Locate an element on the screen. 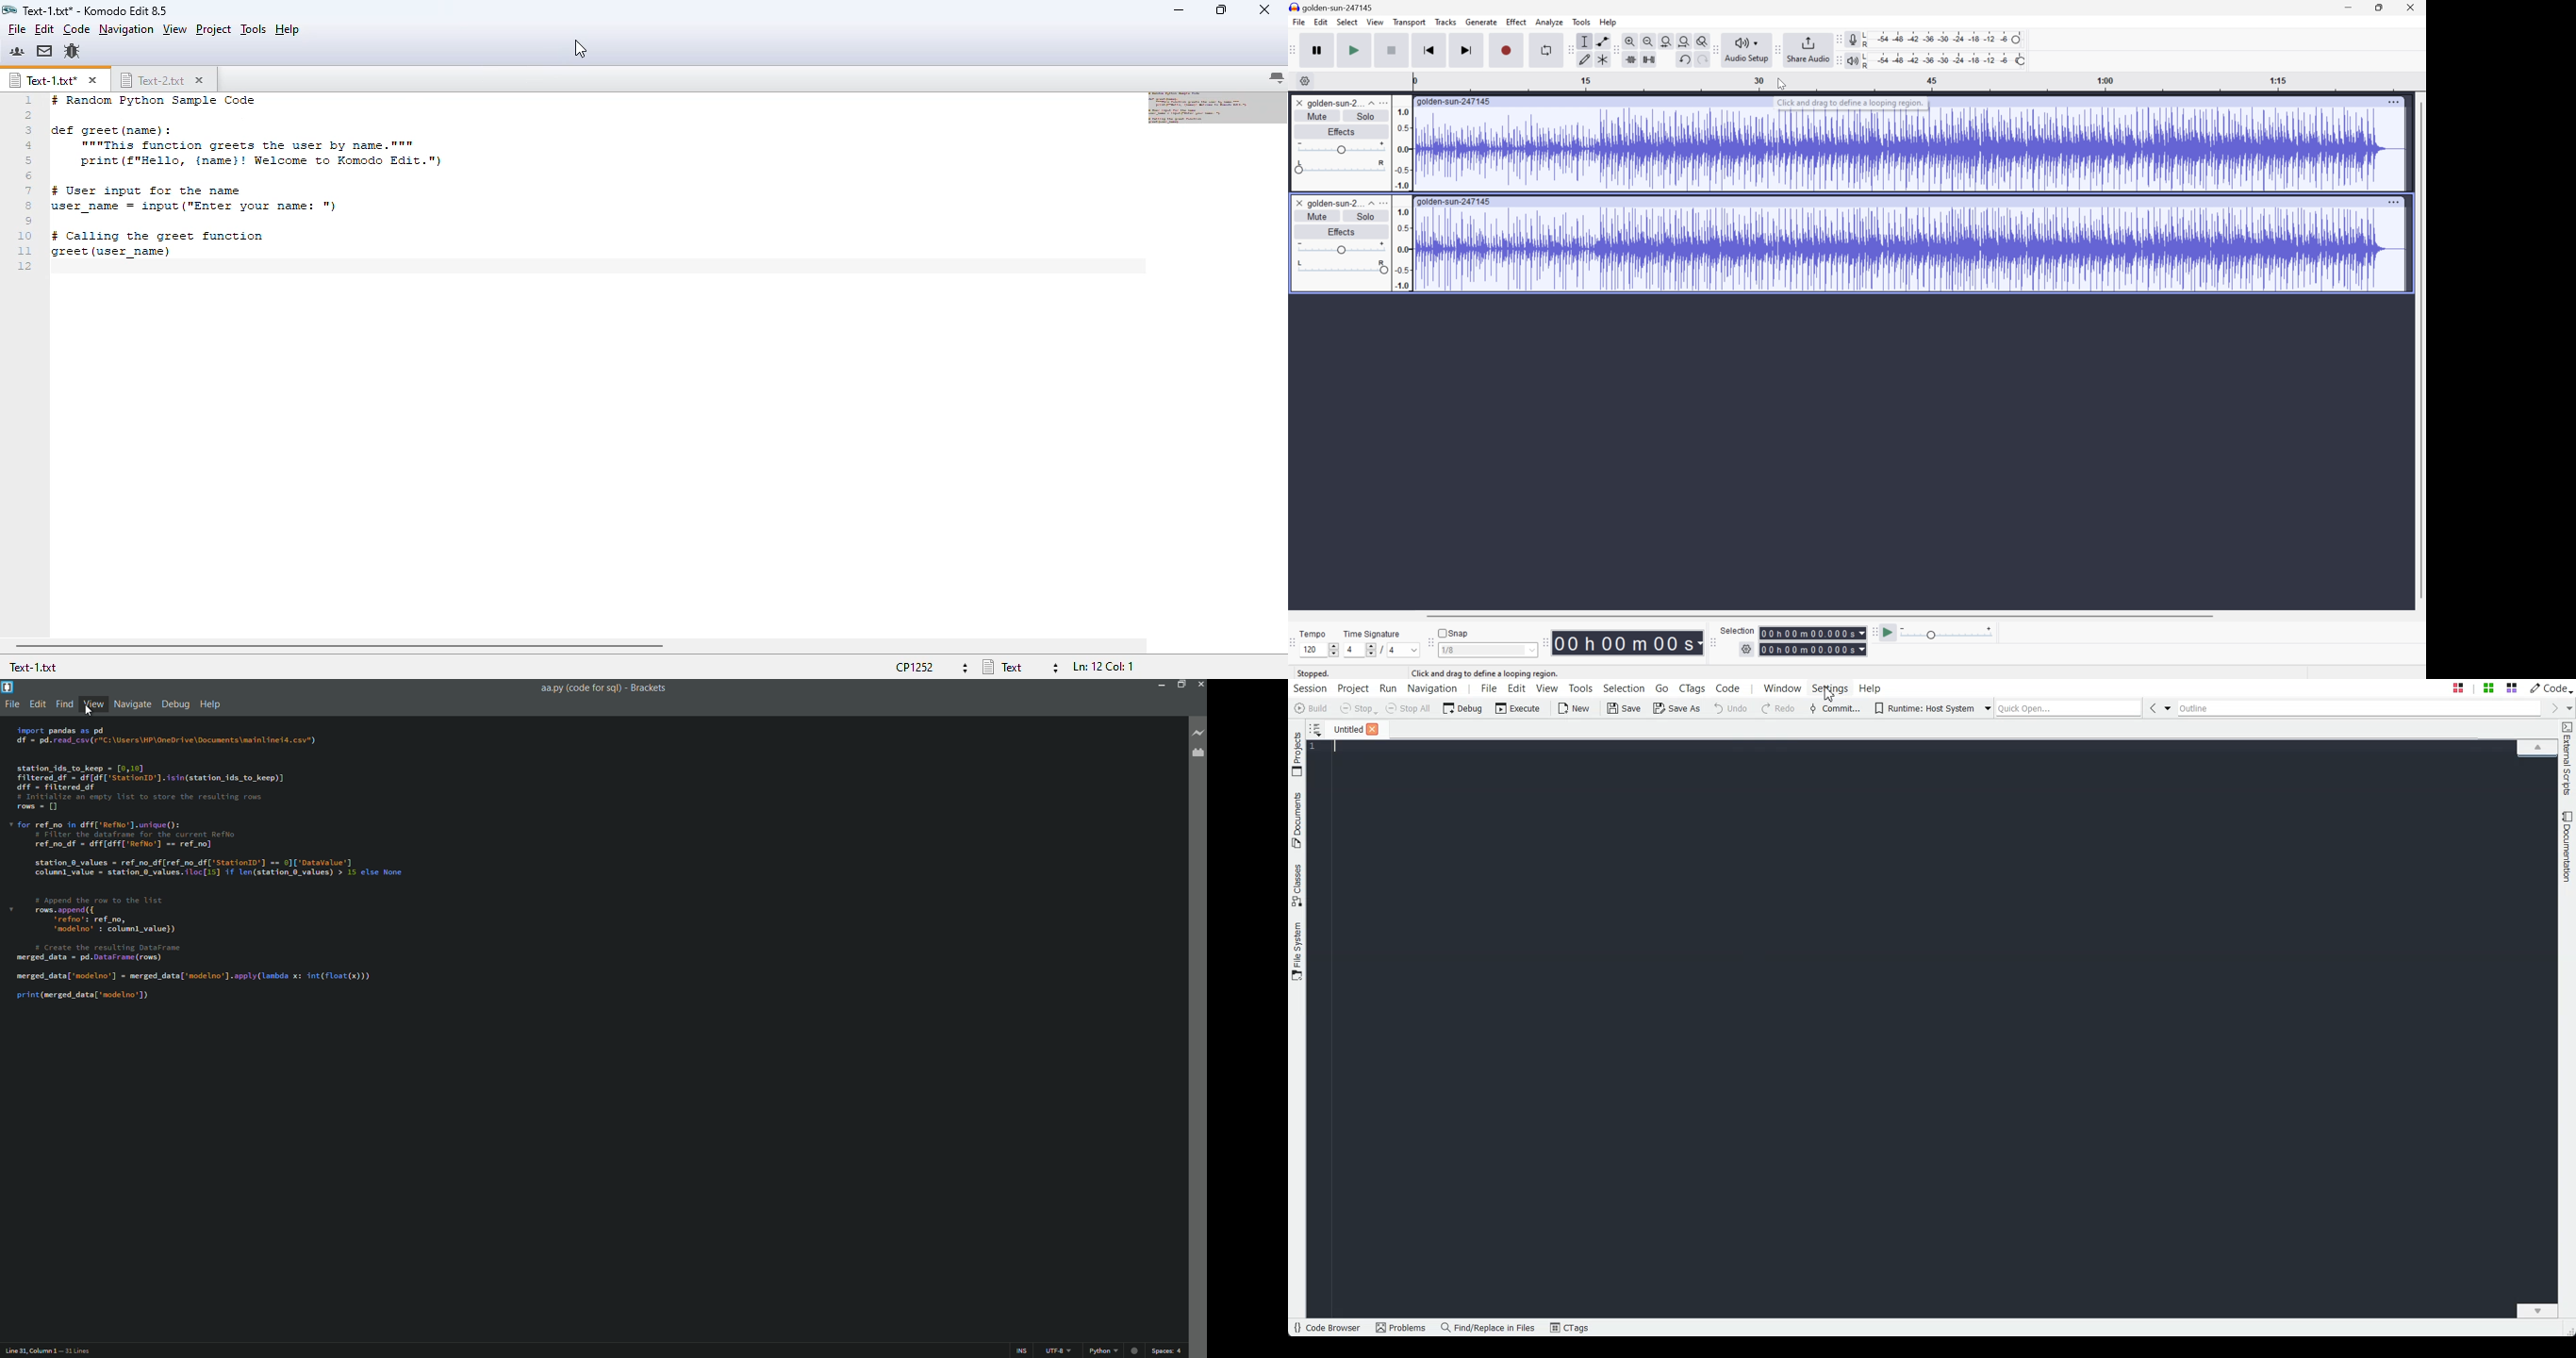 This screenshot has width=2576, height=1372. Enable looping is located at coordinates (1545, 48).